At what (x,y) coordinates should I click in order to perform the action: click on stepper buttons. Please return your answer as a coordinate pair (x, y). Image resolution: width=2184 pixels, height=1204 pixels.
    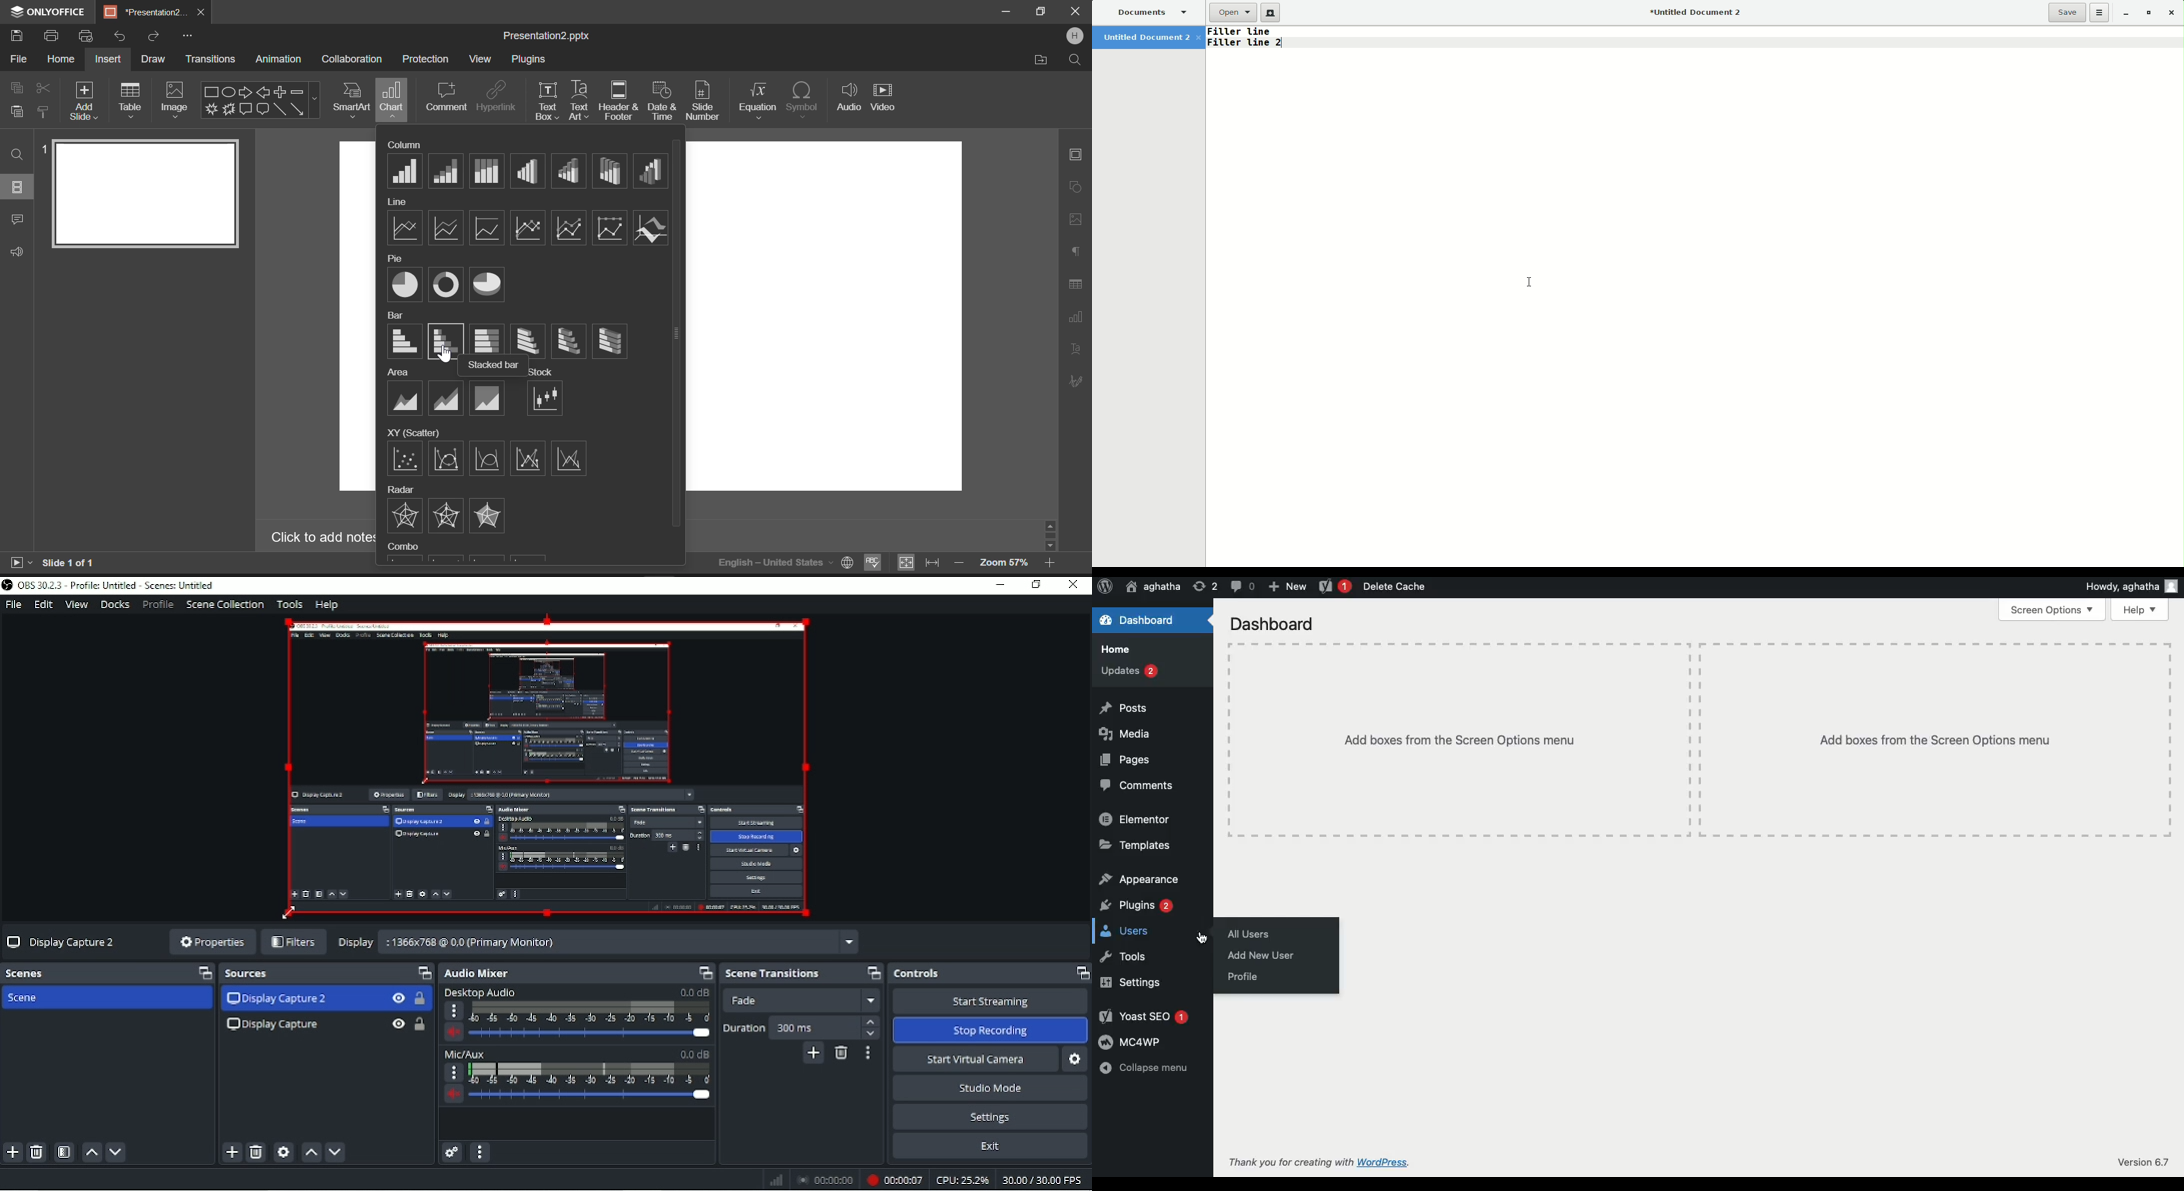
    Looking at the image, I should click on (870, 1028).